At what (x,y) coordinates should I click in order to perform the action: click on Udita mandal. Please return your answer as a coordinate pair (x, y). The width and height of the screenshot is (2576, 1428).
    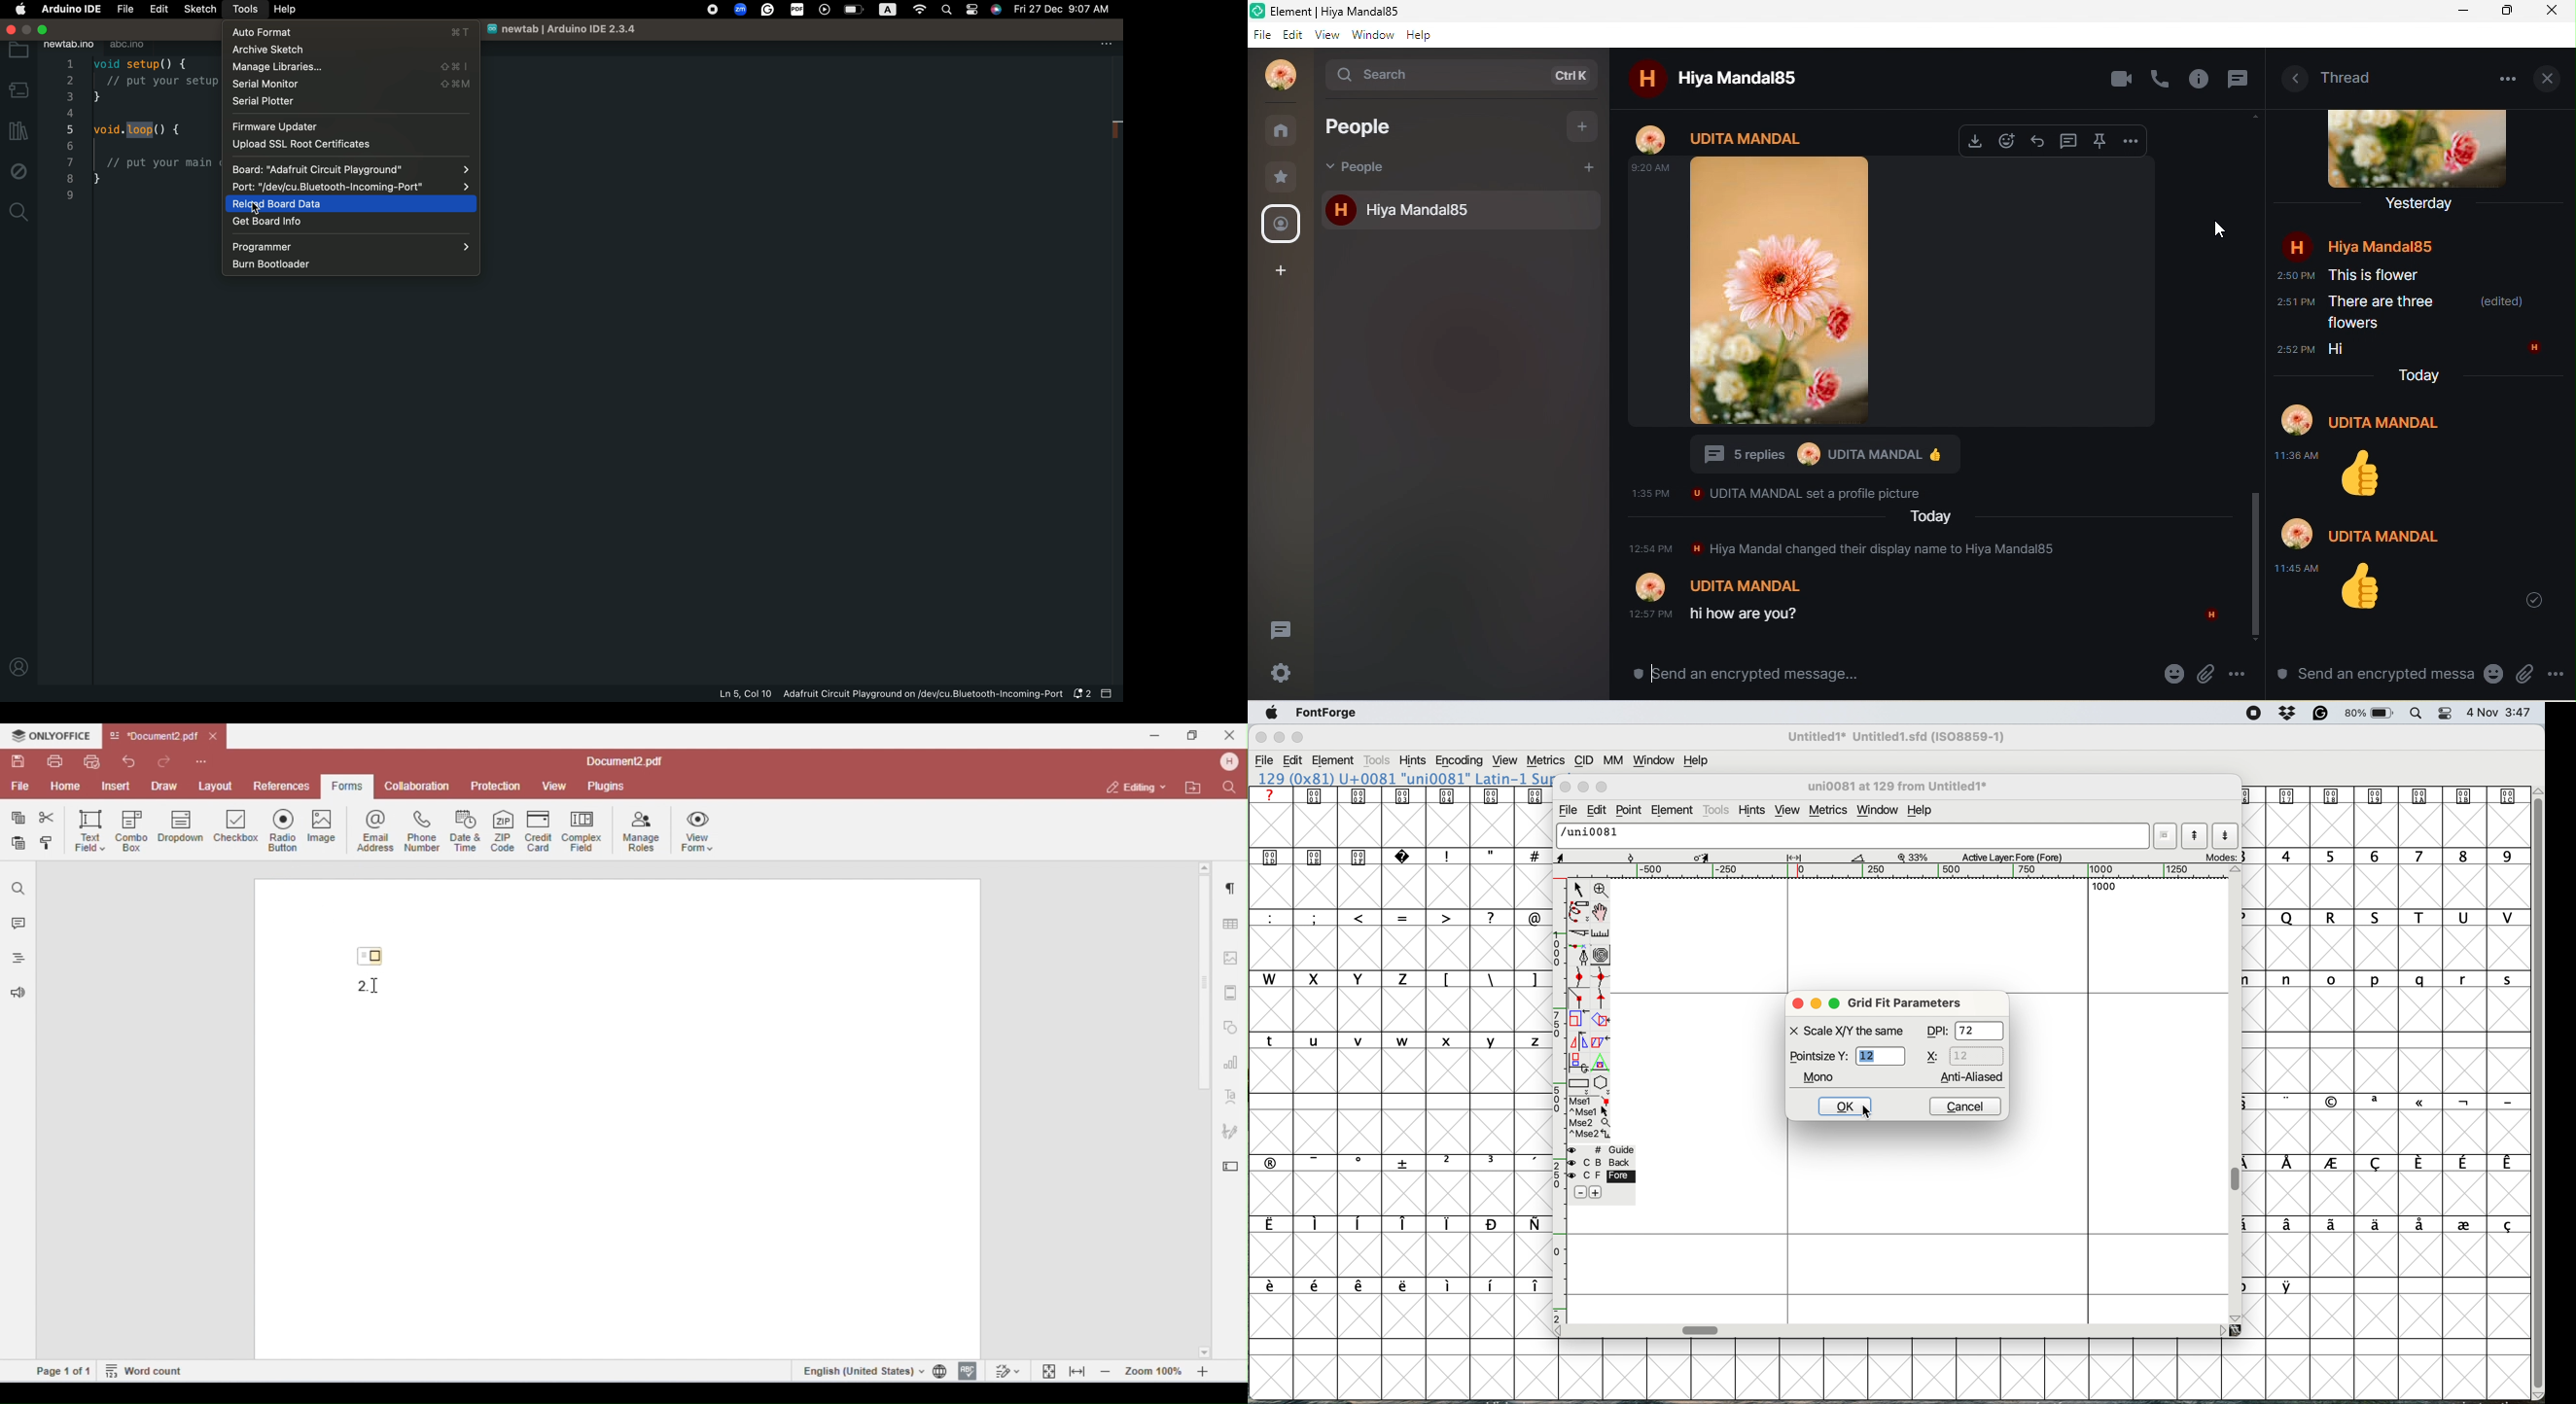
    Looking at the image, I should click on (1749, 138).